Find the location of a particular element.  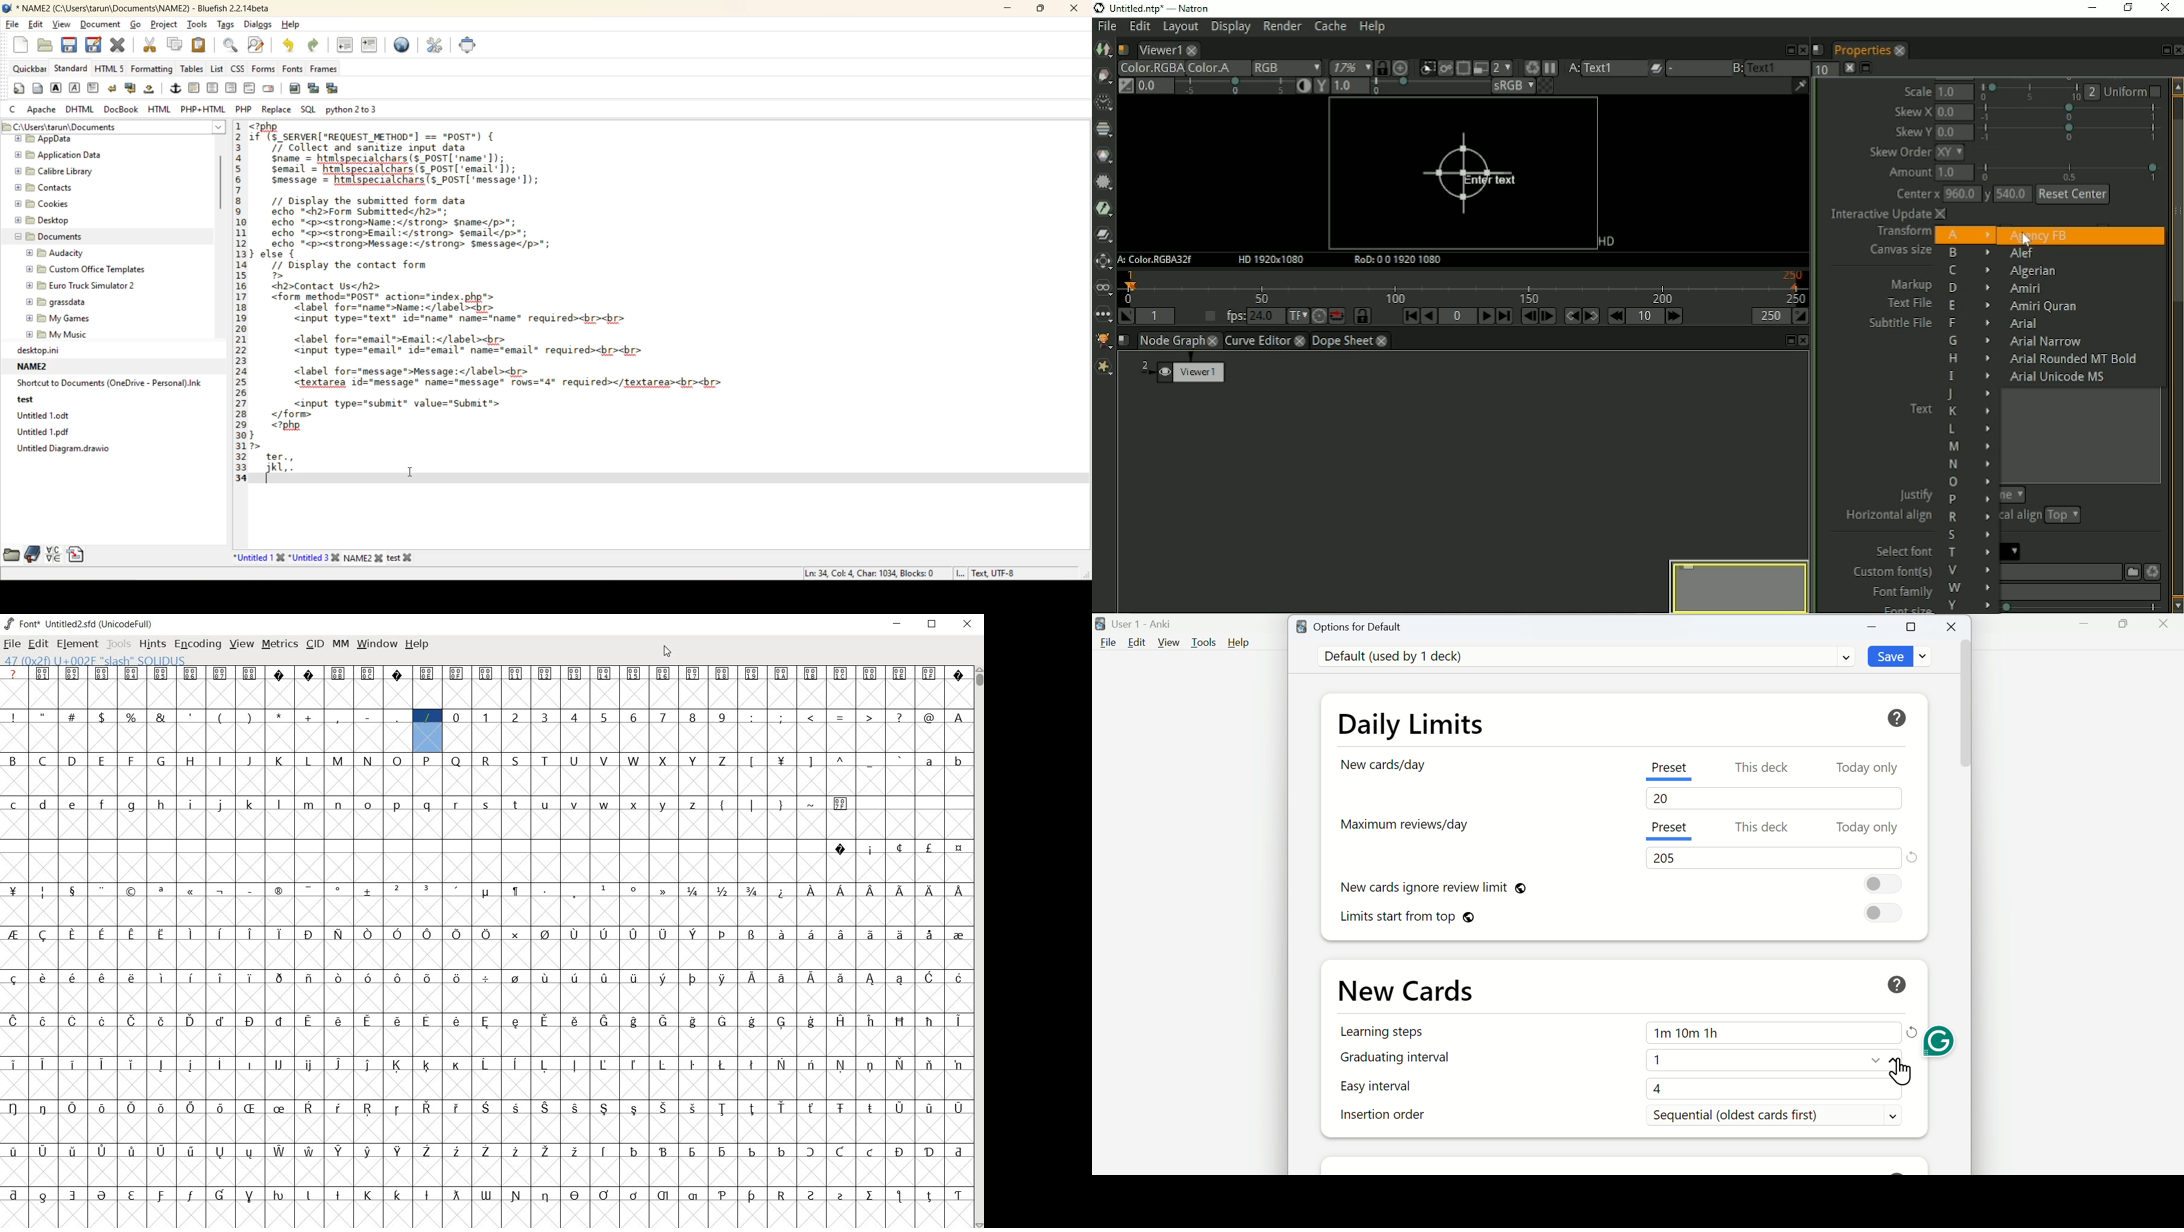

glyph is located at coordinates (131, 935).